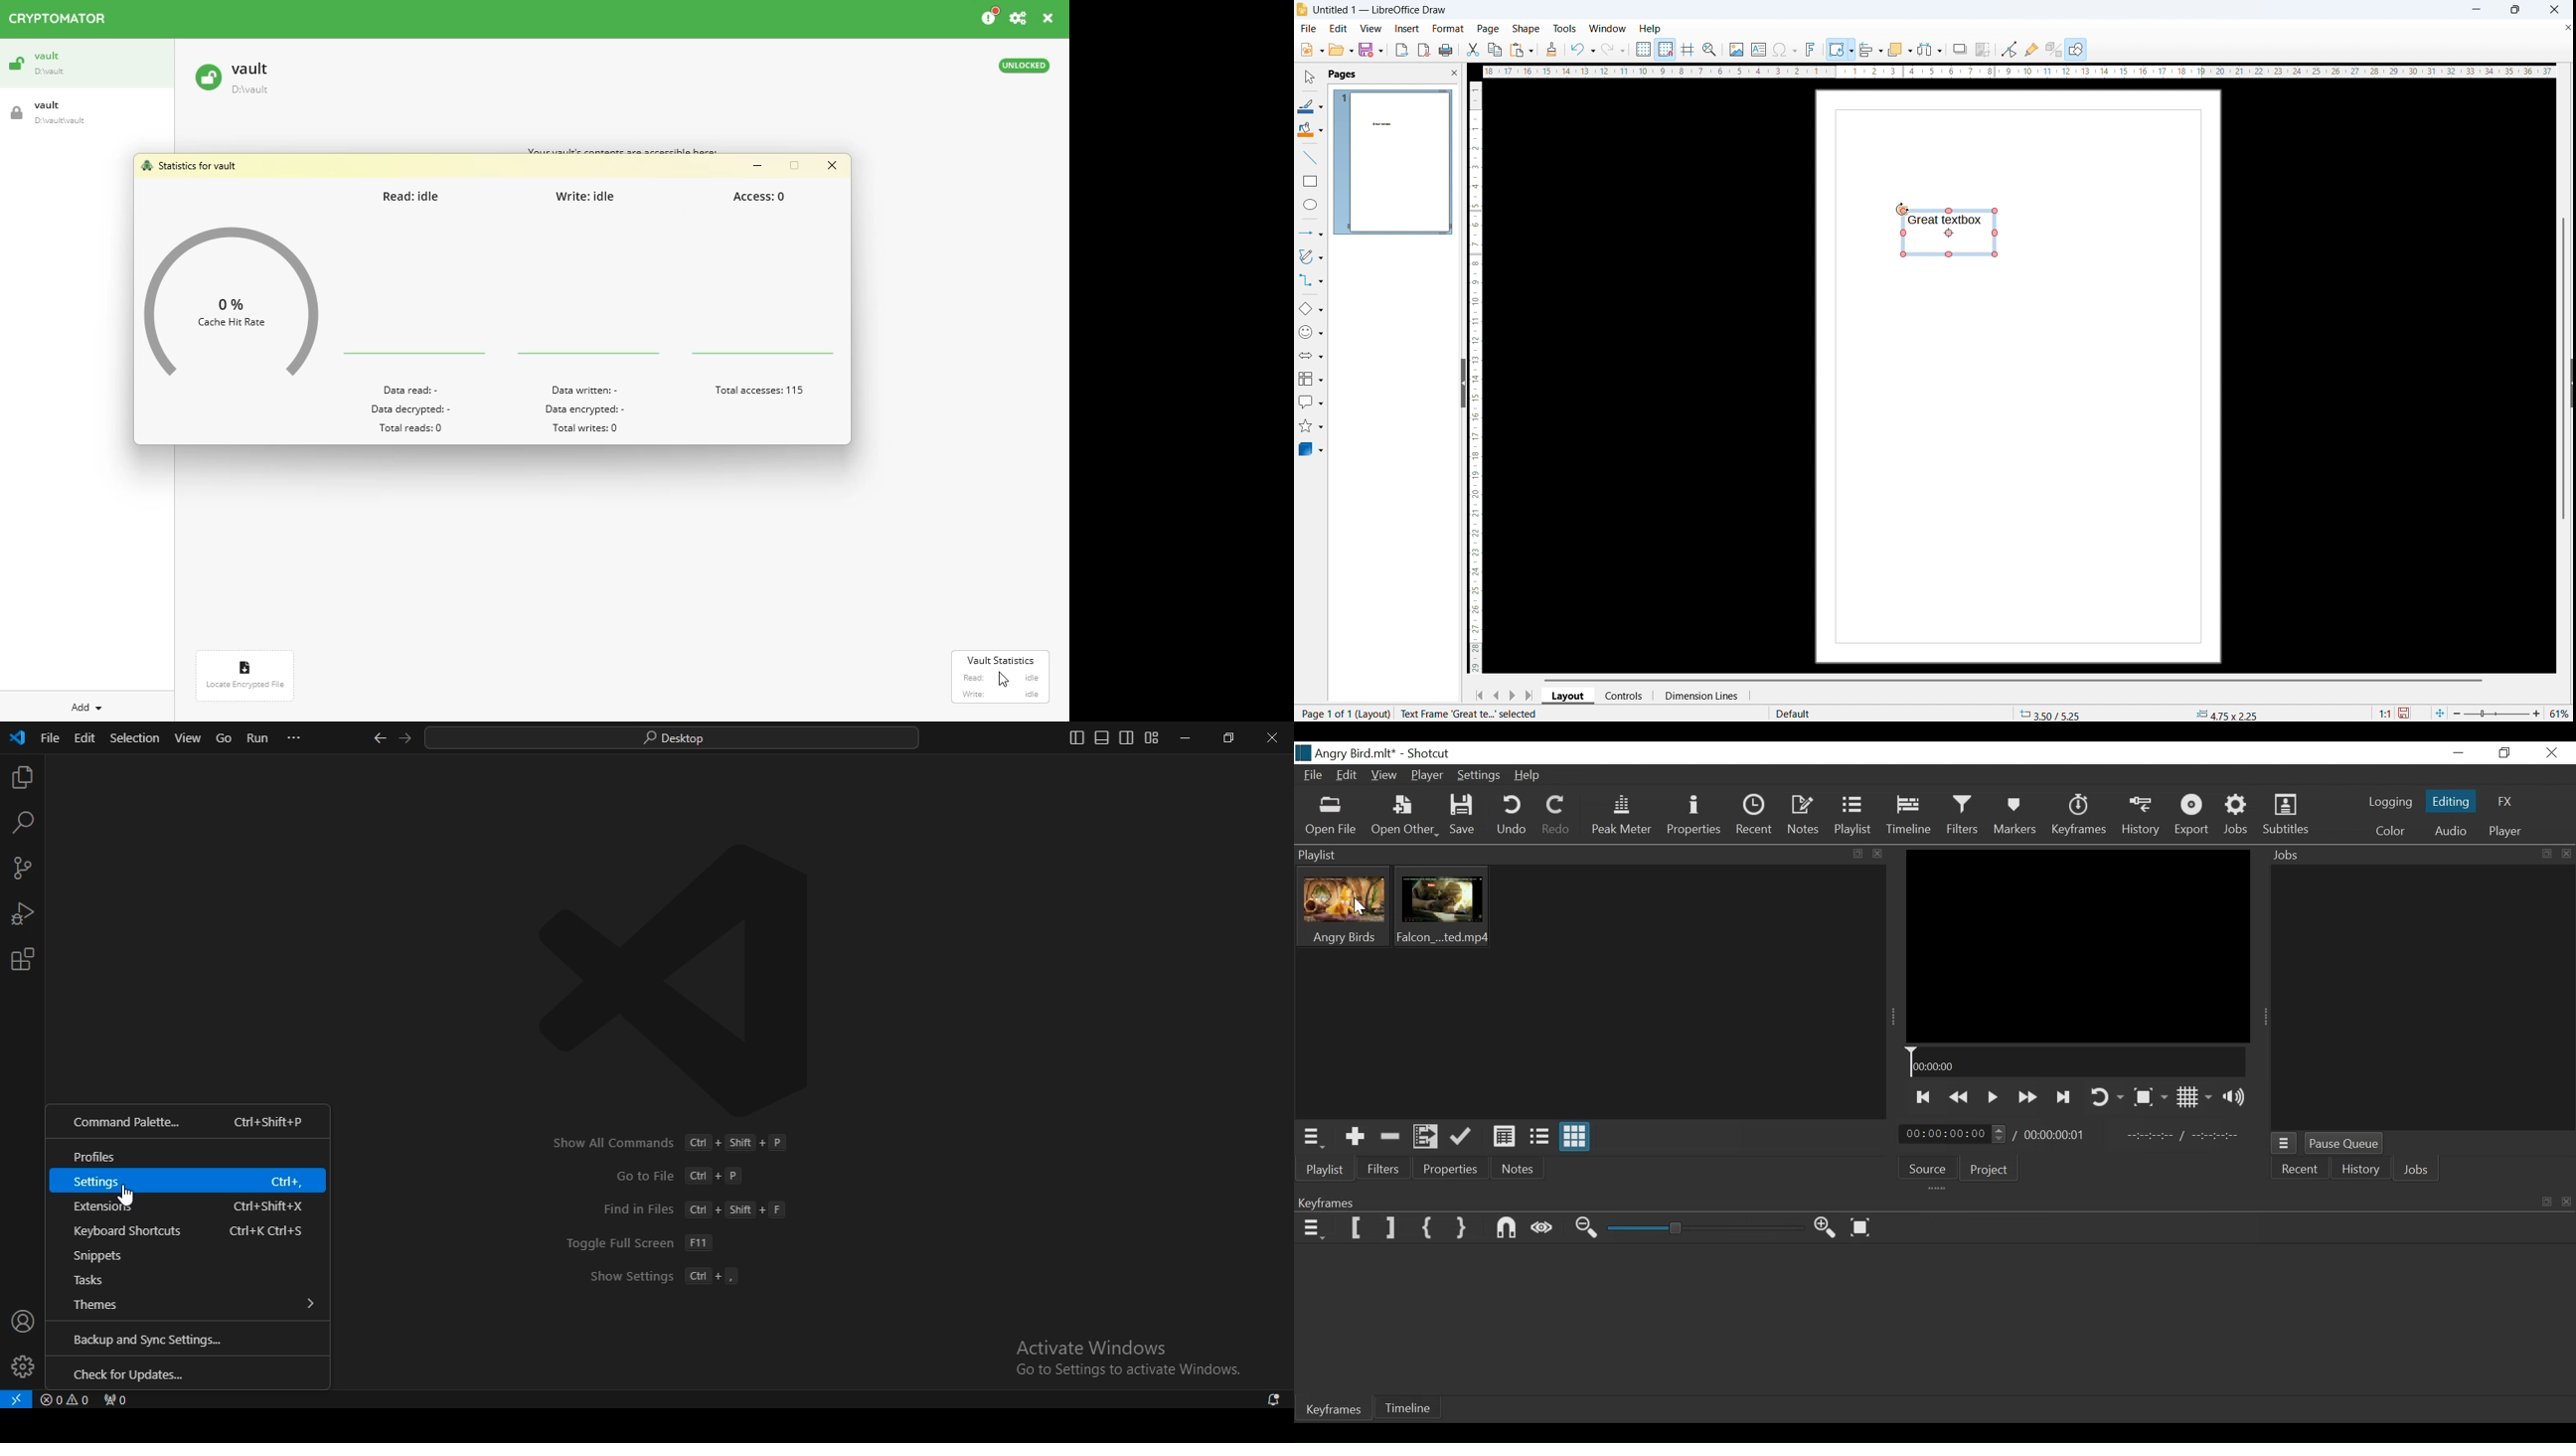 The height and width of the screenshot is (1456, 2576). What do you see at coordinates (1381, 1168) in the screenshot?
I see `Filters` at bounding box center [1381, 1168].